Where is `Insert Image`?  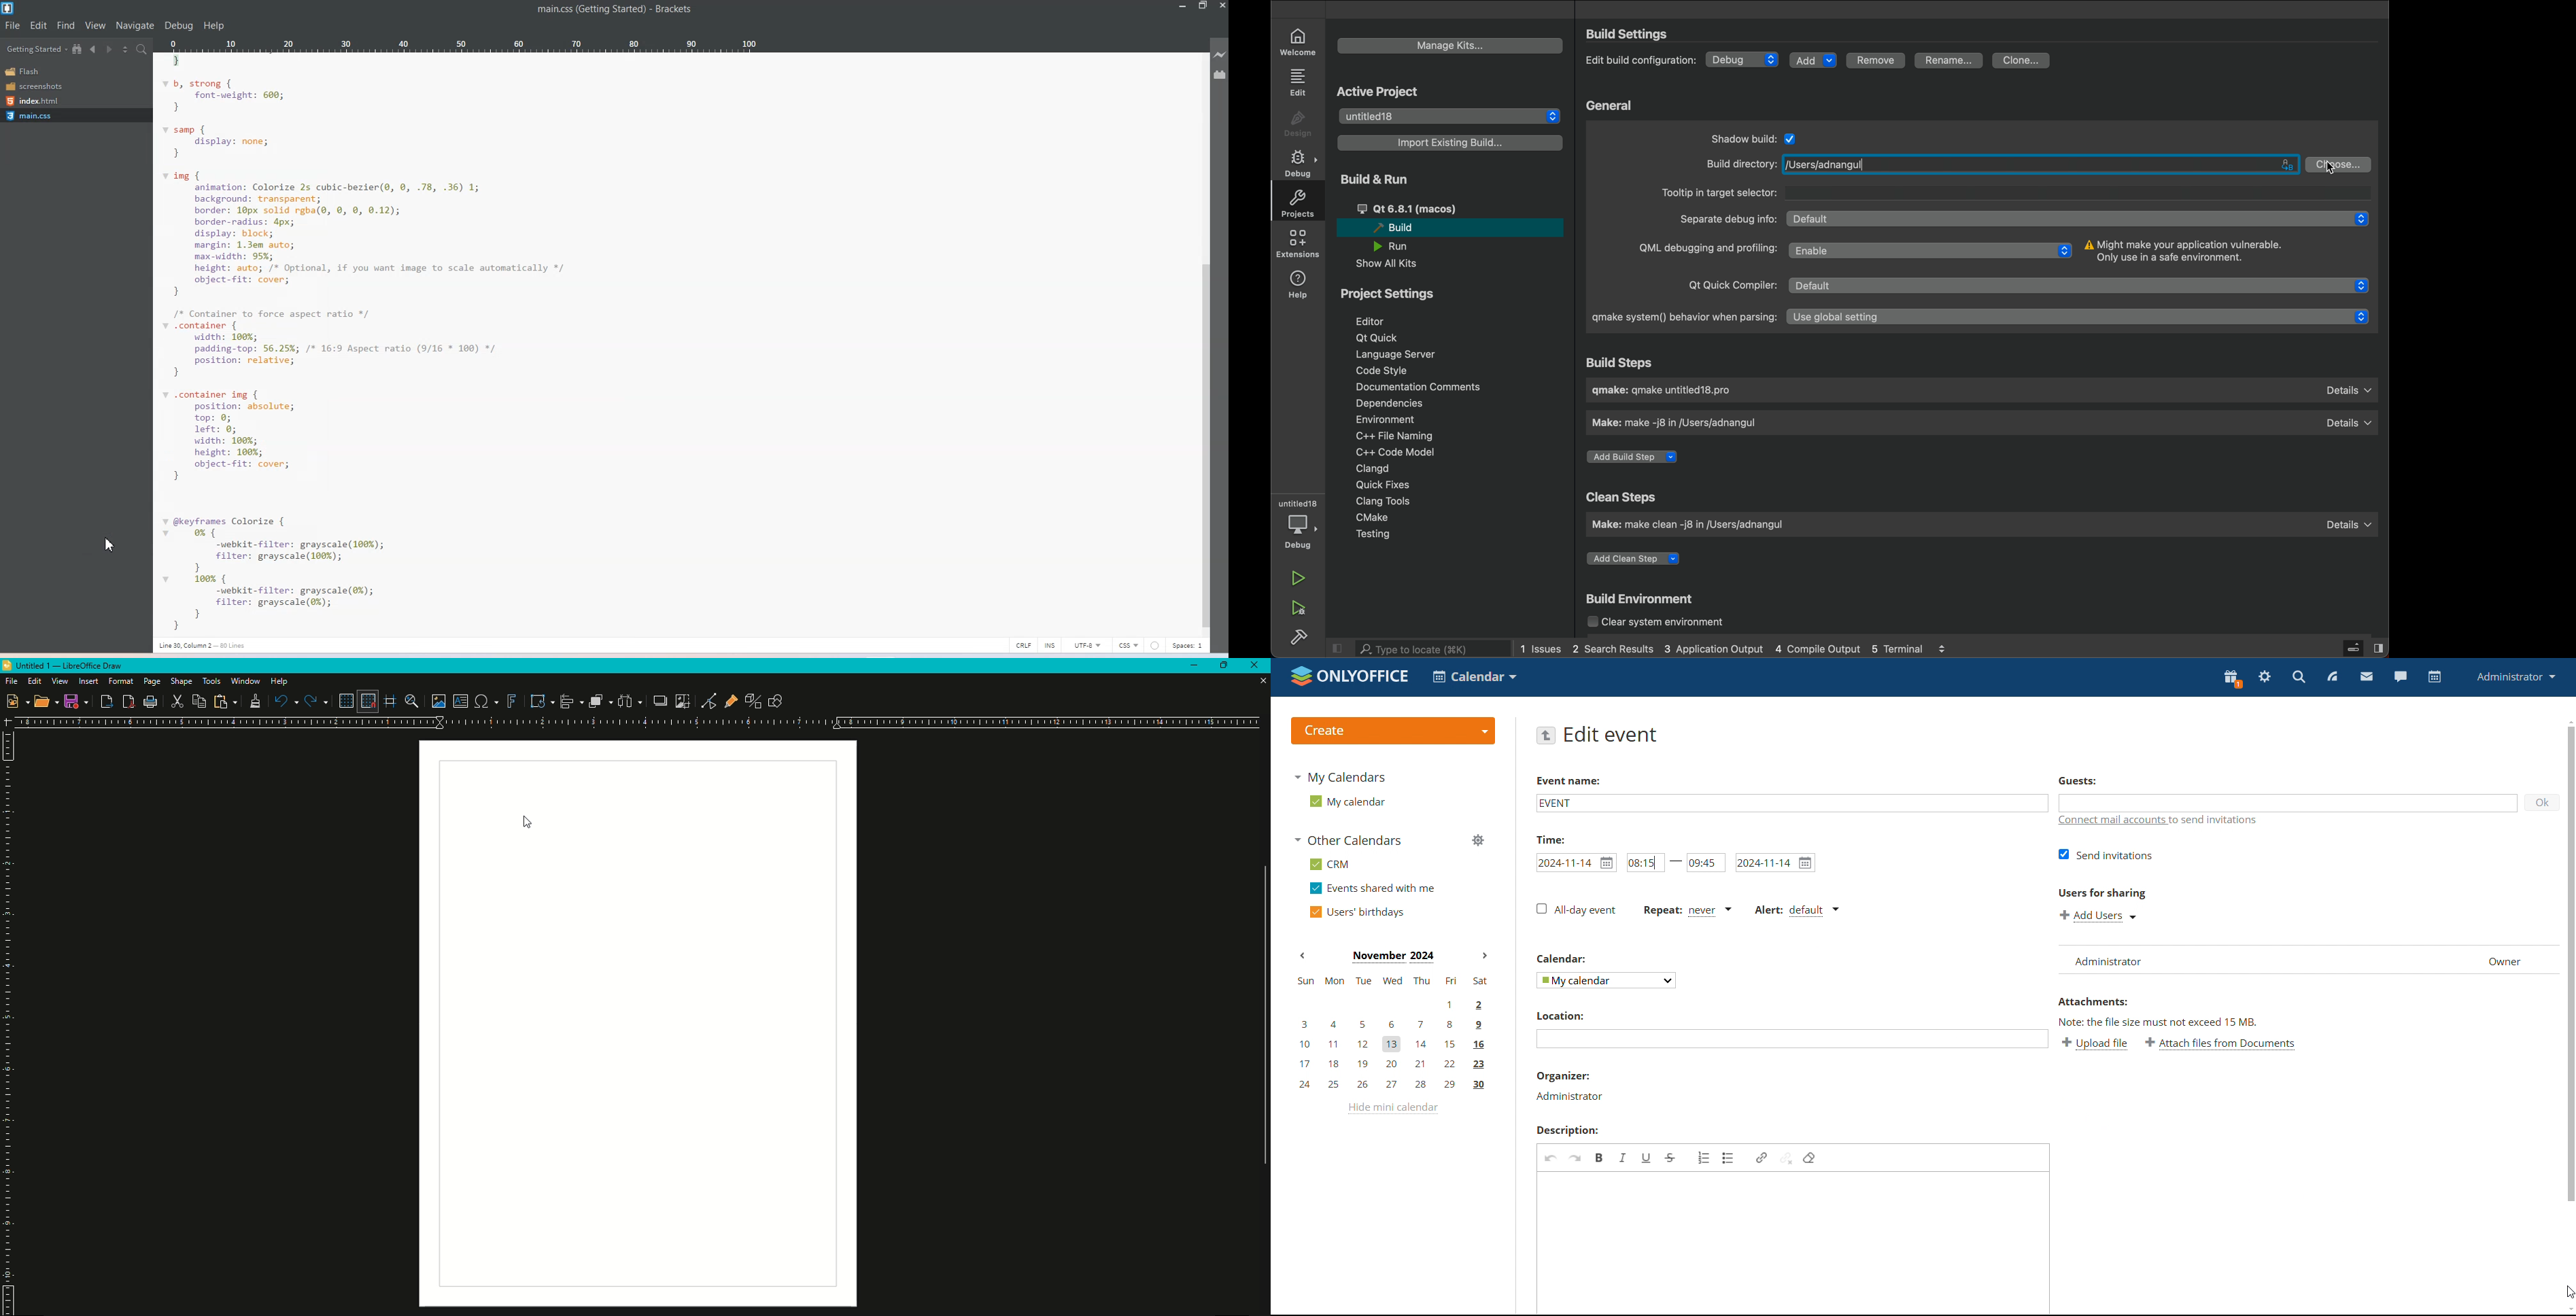
Insert Image is located at coordinates (438, 702).